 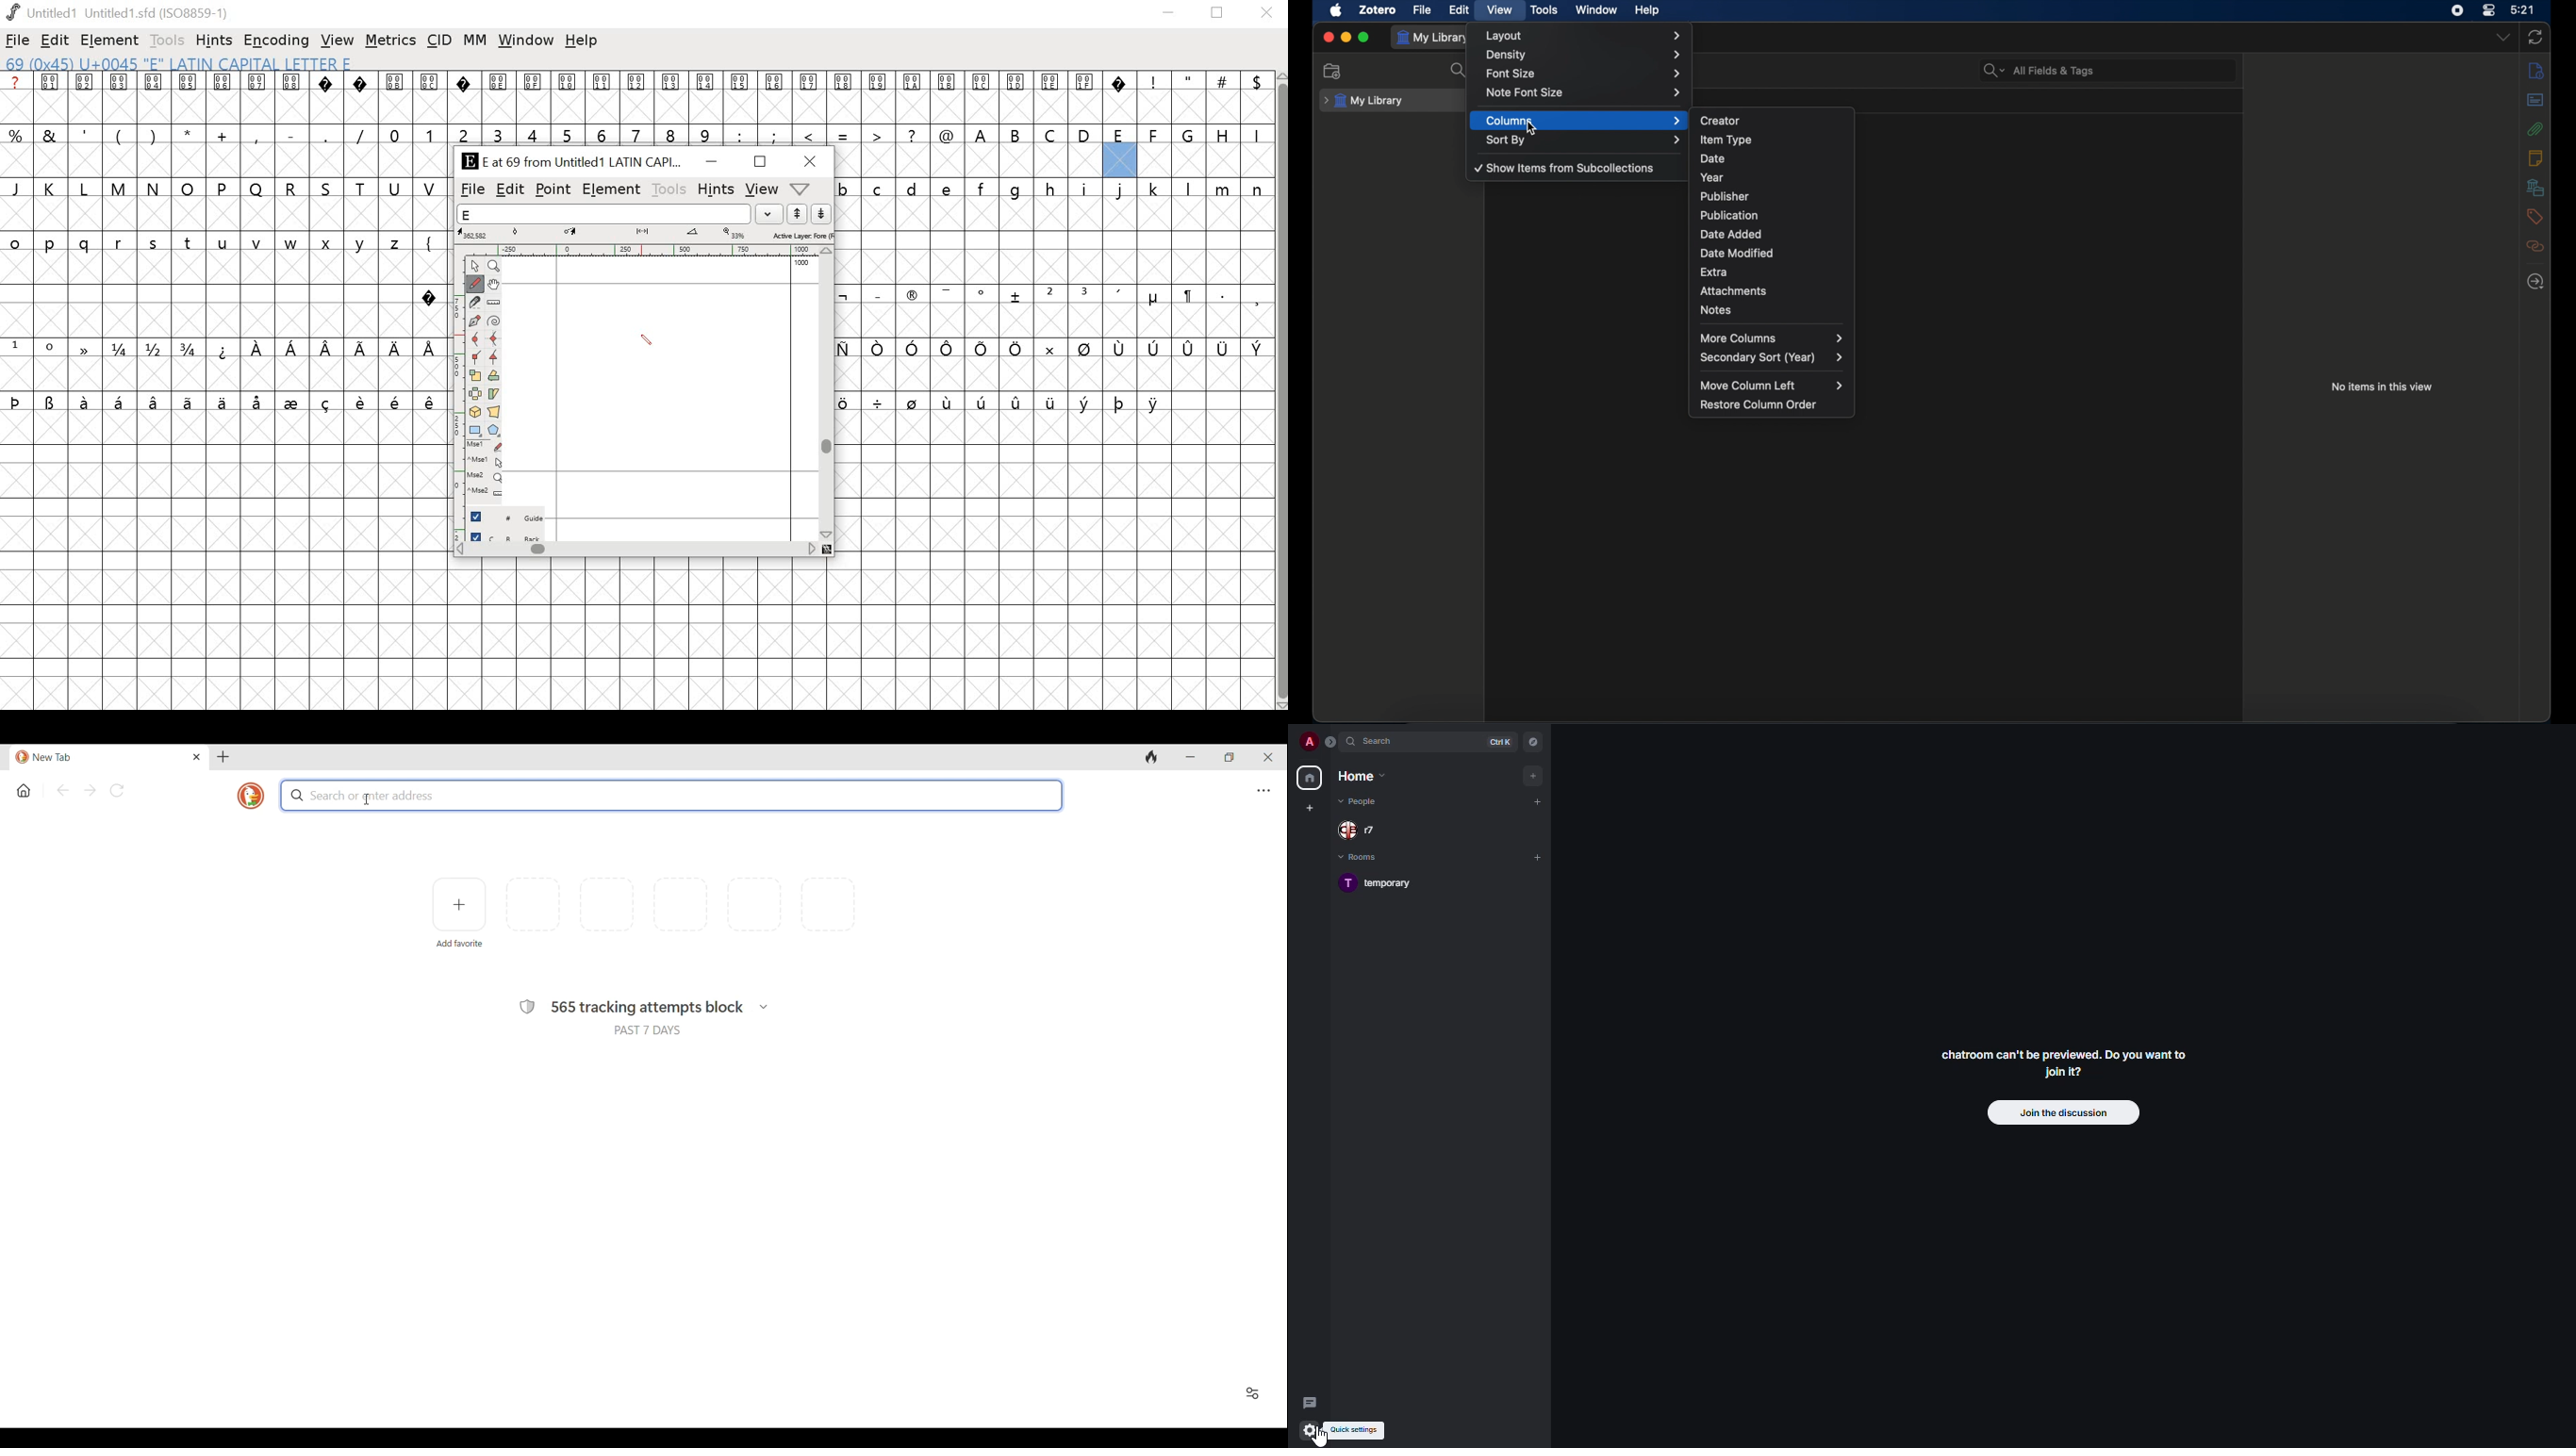 What do you see at coordinates (1364, 829) in the screenshot?
I see `r7` at bounding box center [1364, 829].